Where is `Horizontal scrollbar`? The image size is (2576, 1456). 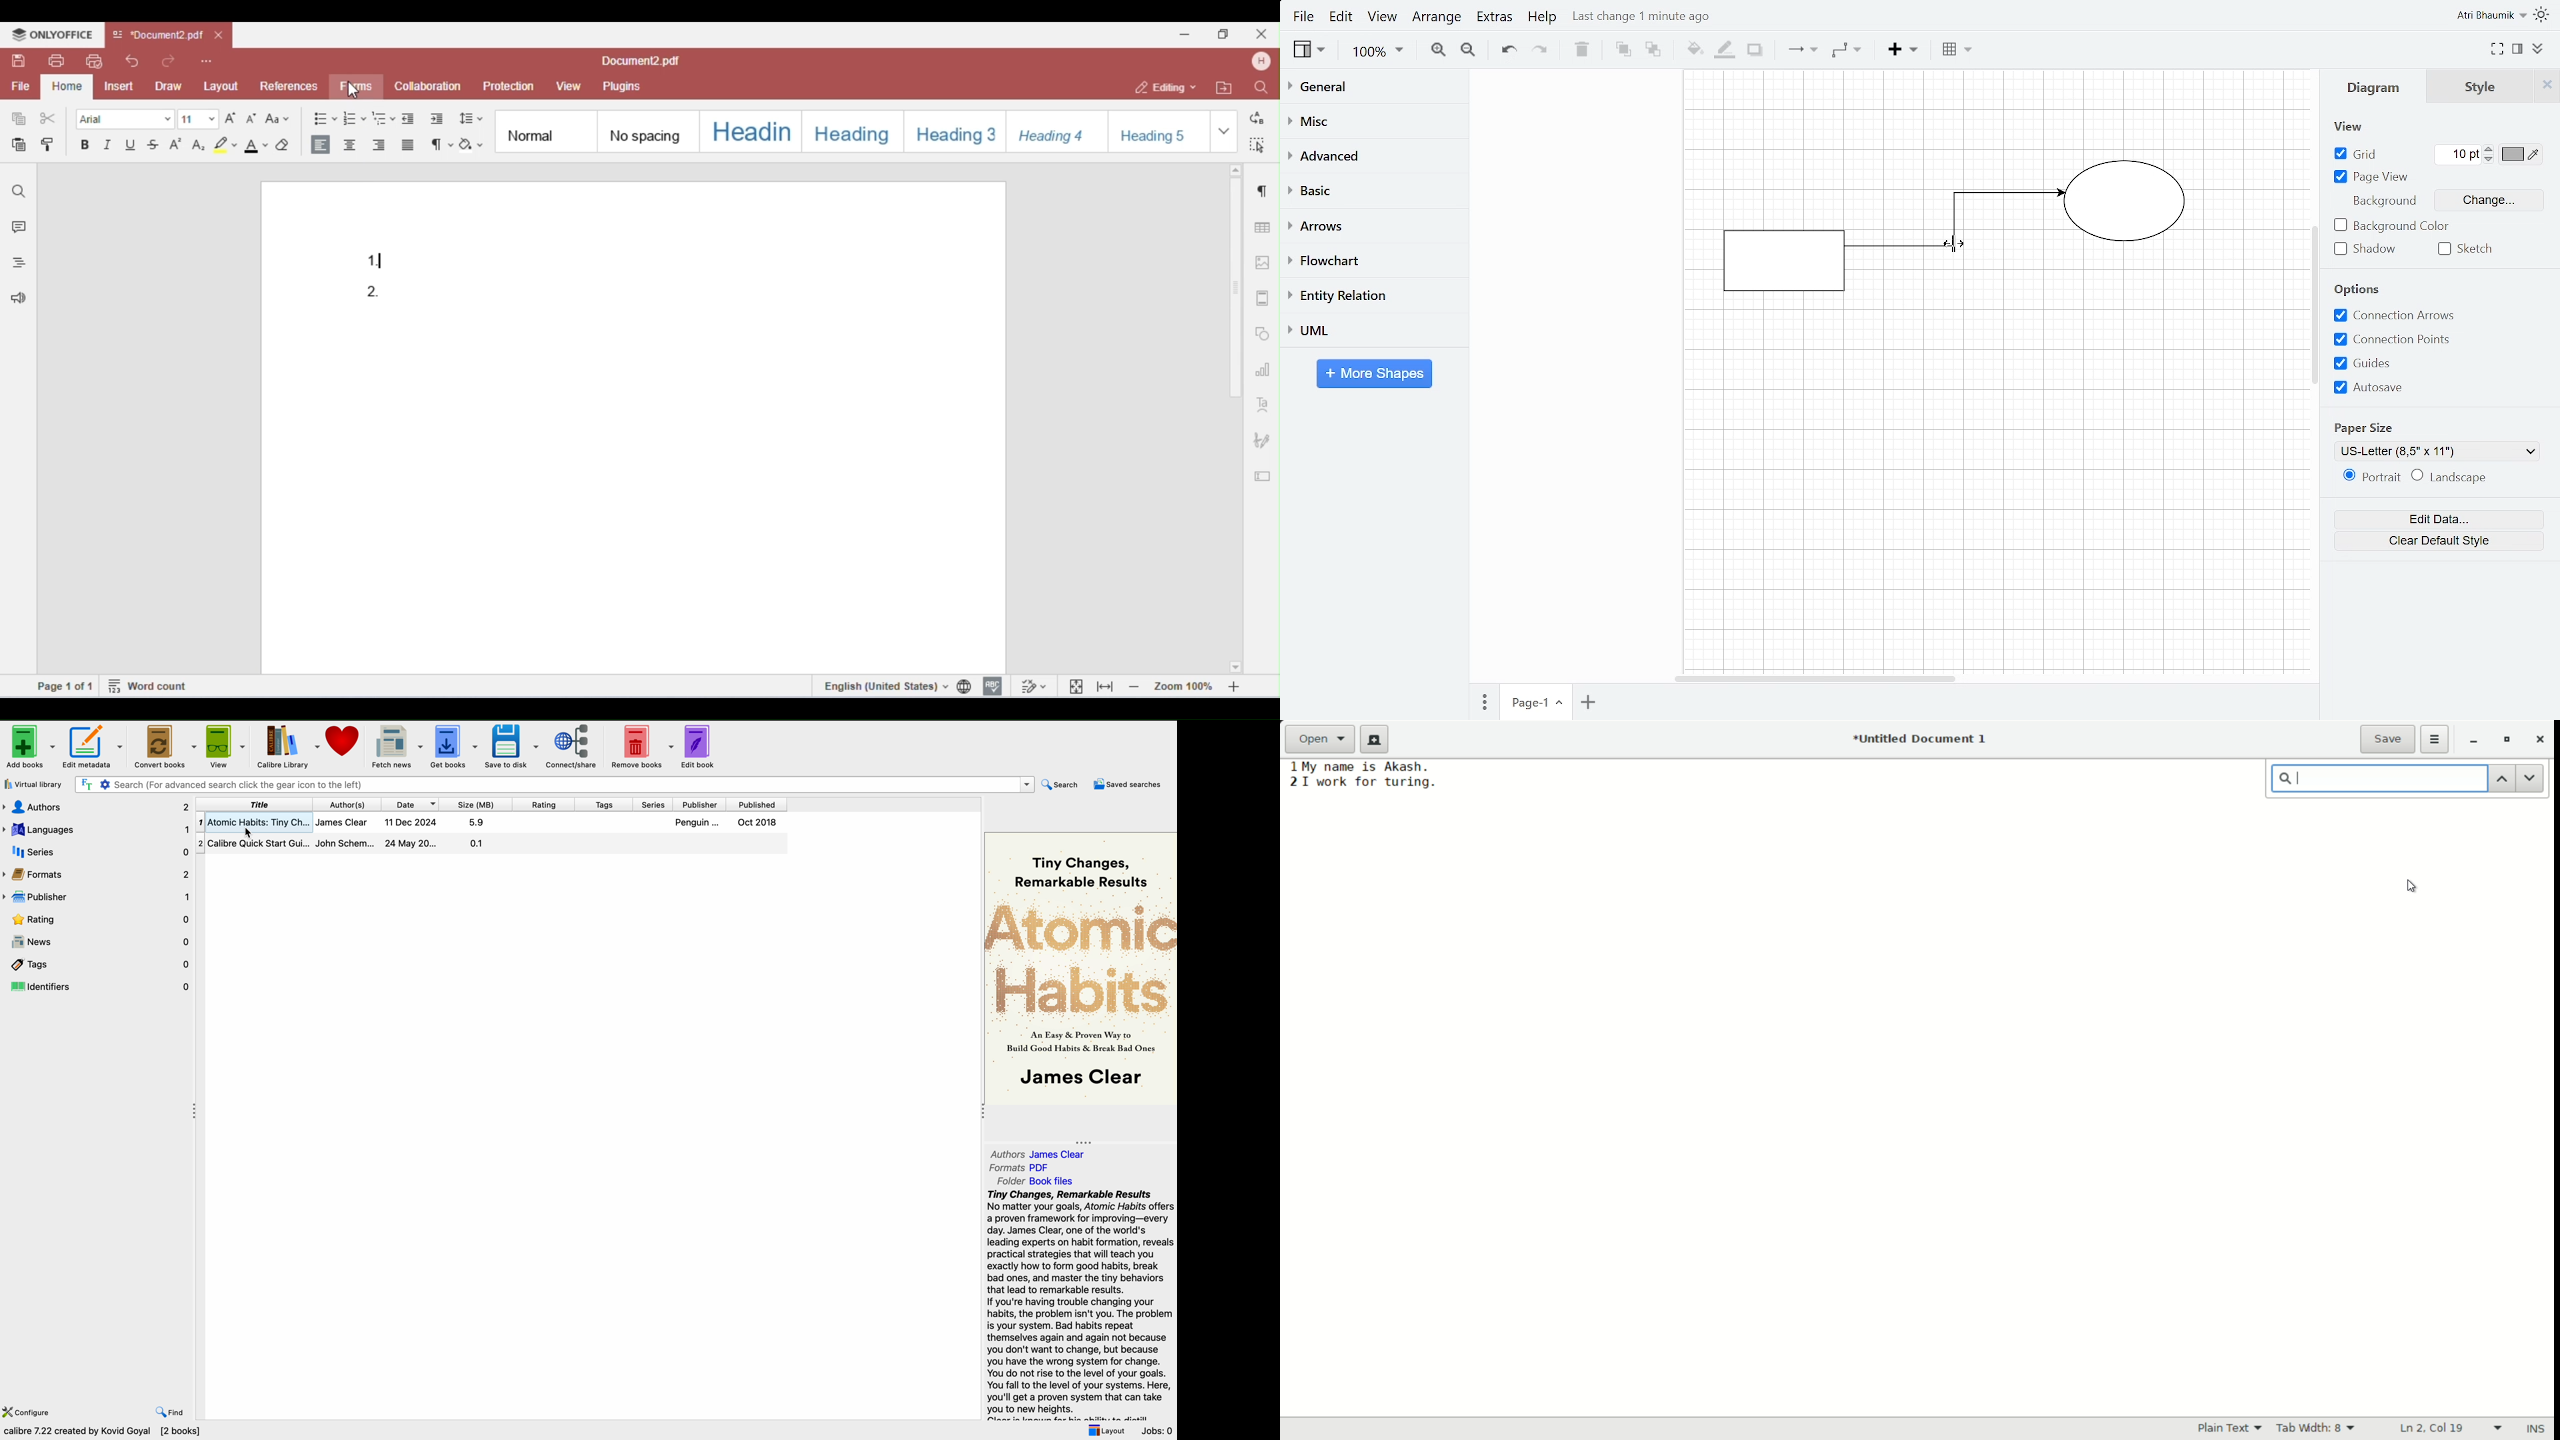
Horizontal scrollbar is located at coordinates (1818, 679).